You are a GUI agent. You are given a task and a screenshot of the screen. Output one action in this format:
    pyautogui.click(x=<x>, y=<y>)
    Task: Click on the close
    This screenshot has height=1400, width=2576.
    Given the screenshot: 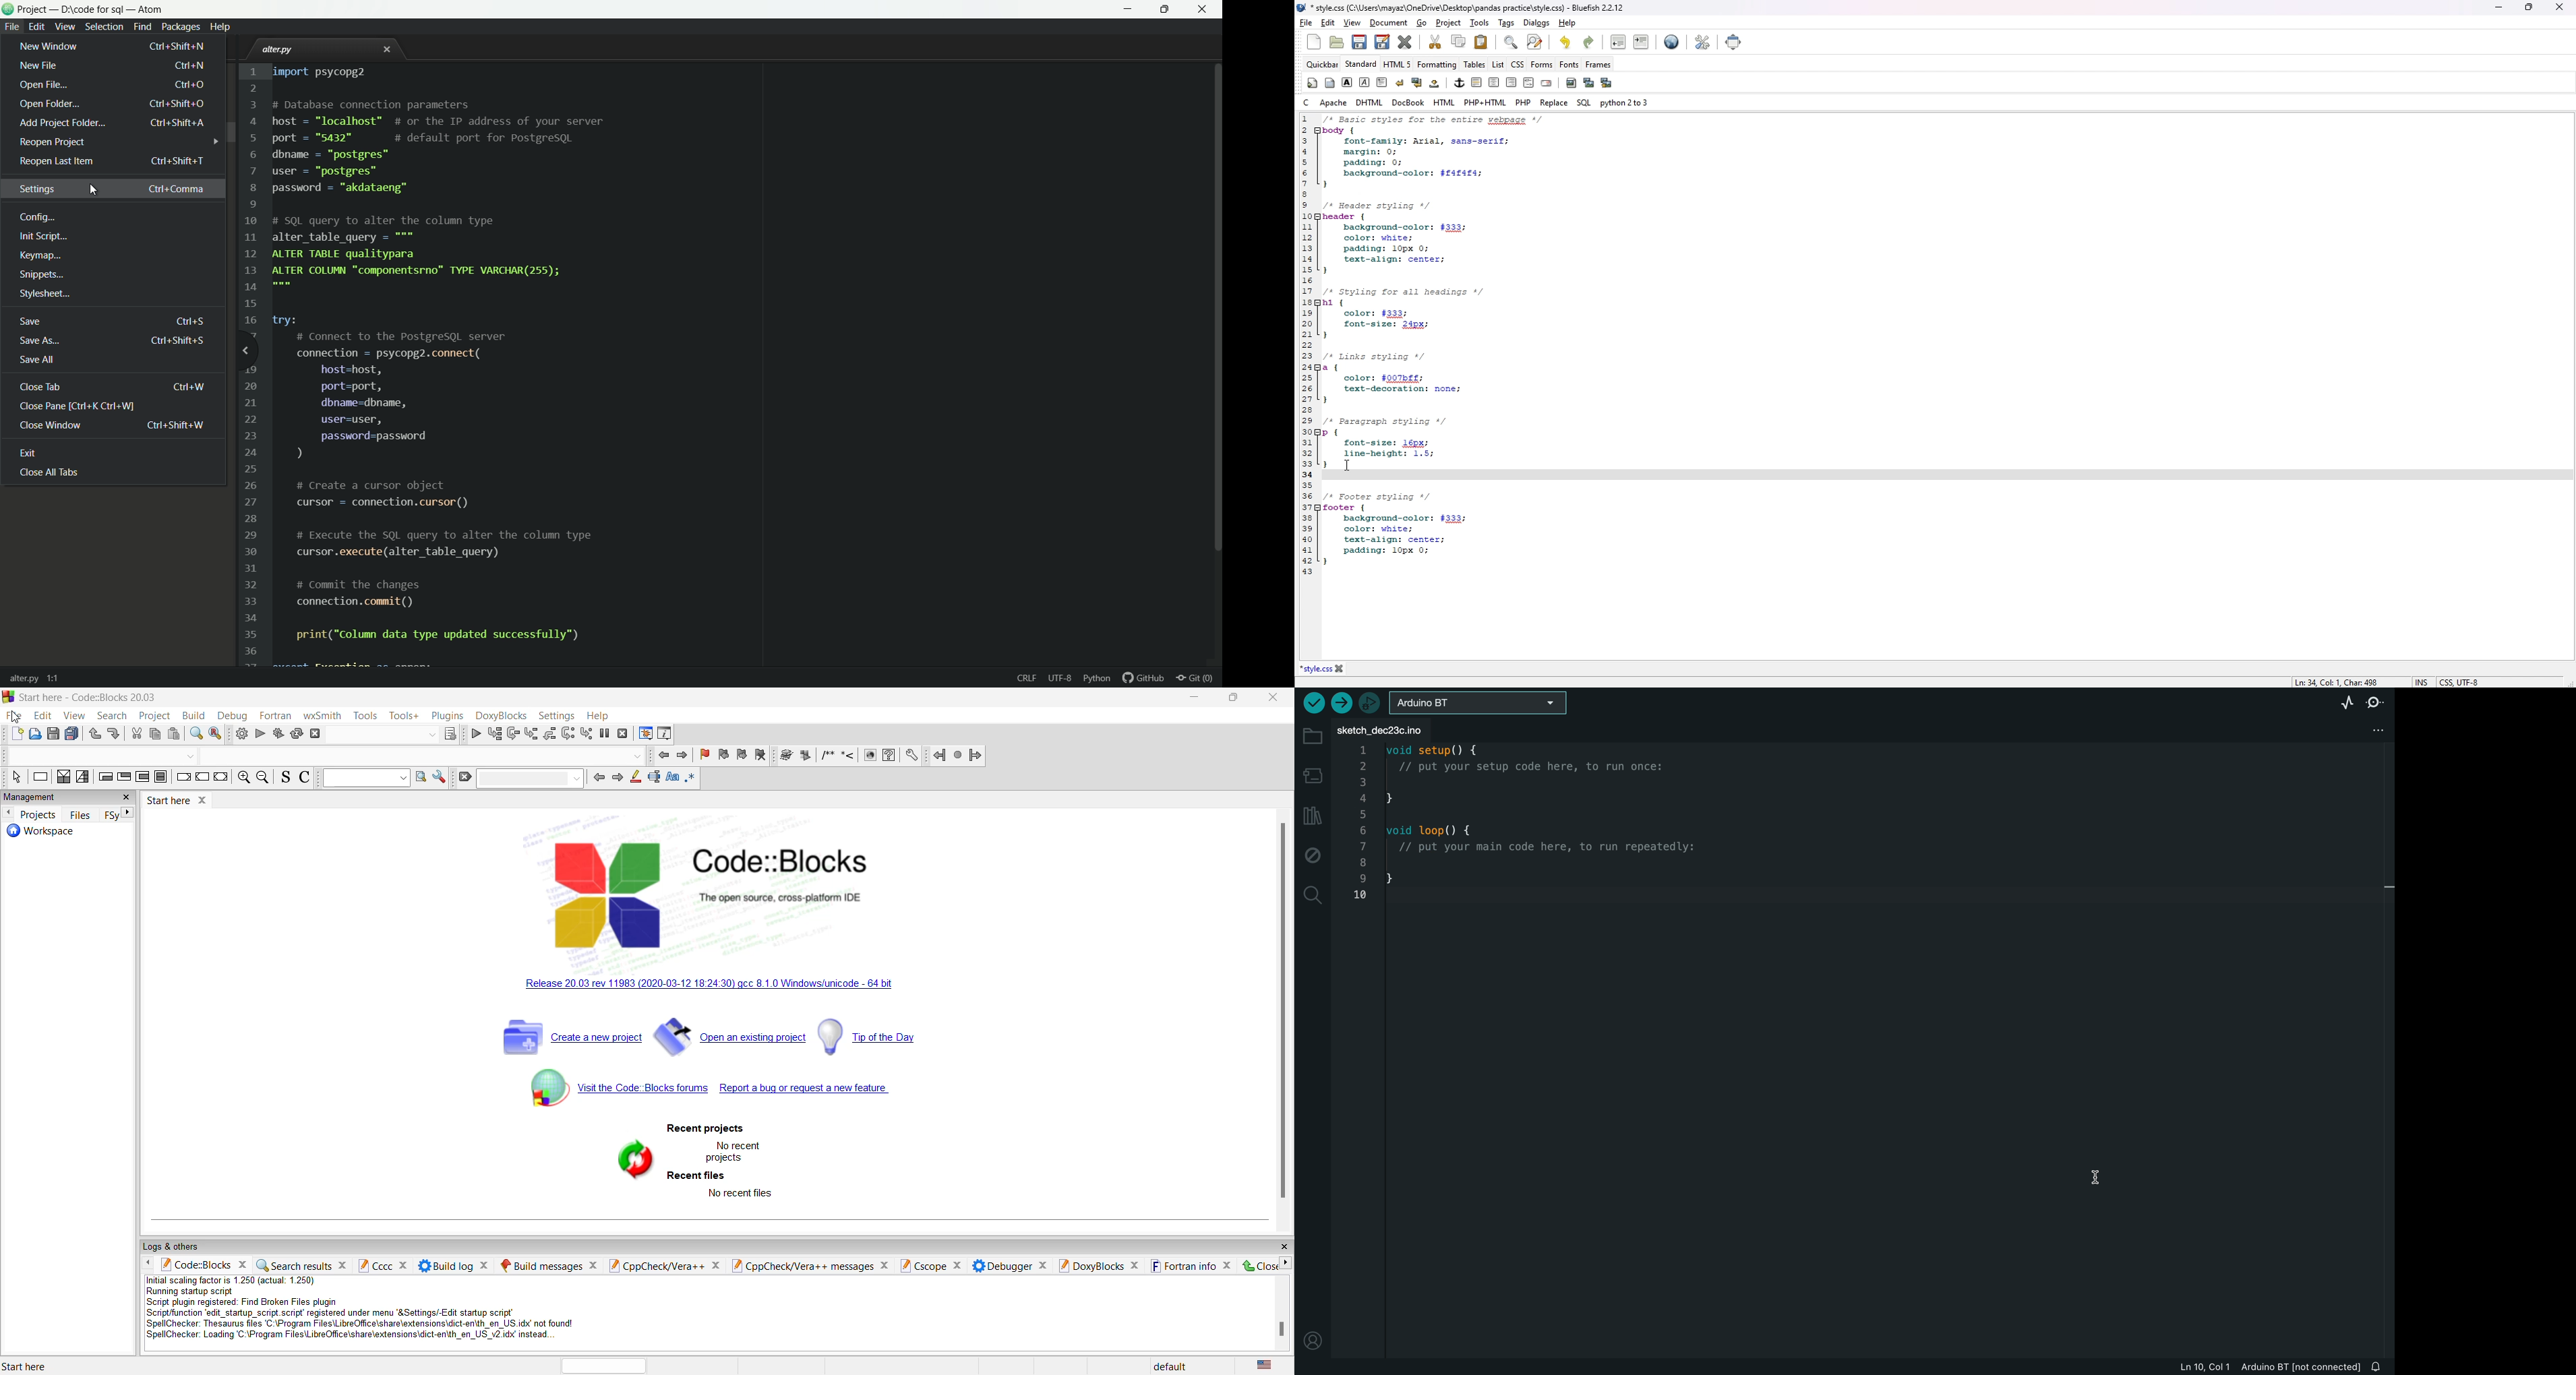 What is the action you would take?
    pyautogui.click(x=387, y=52)
    